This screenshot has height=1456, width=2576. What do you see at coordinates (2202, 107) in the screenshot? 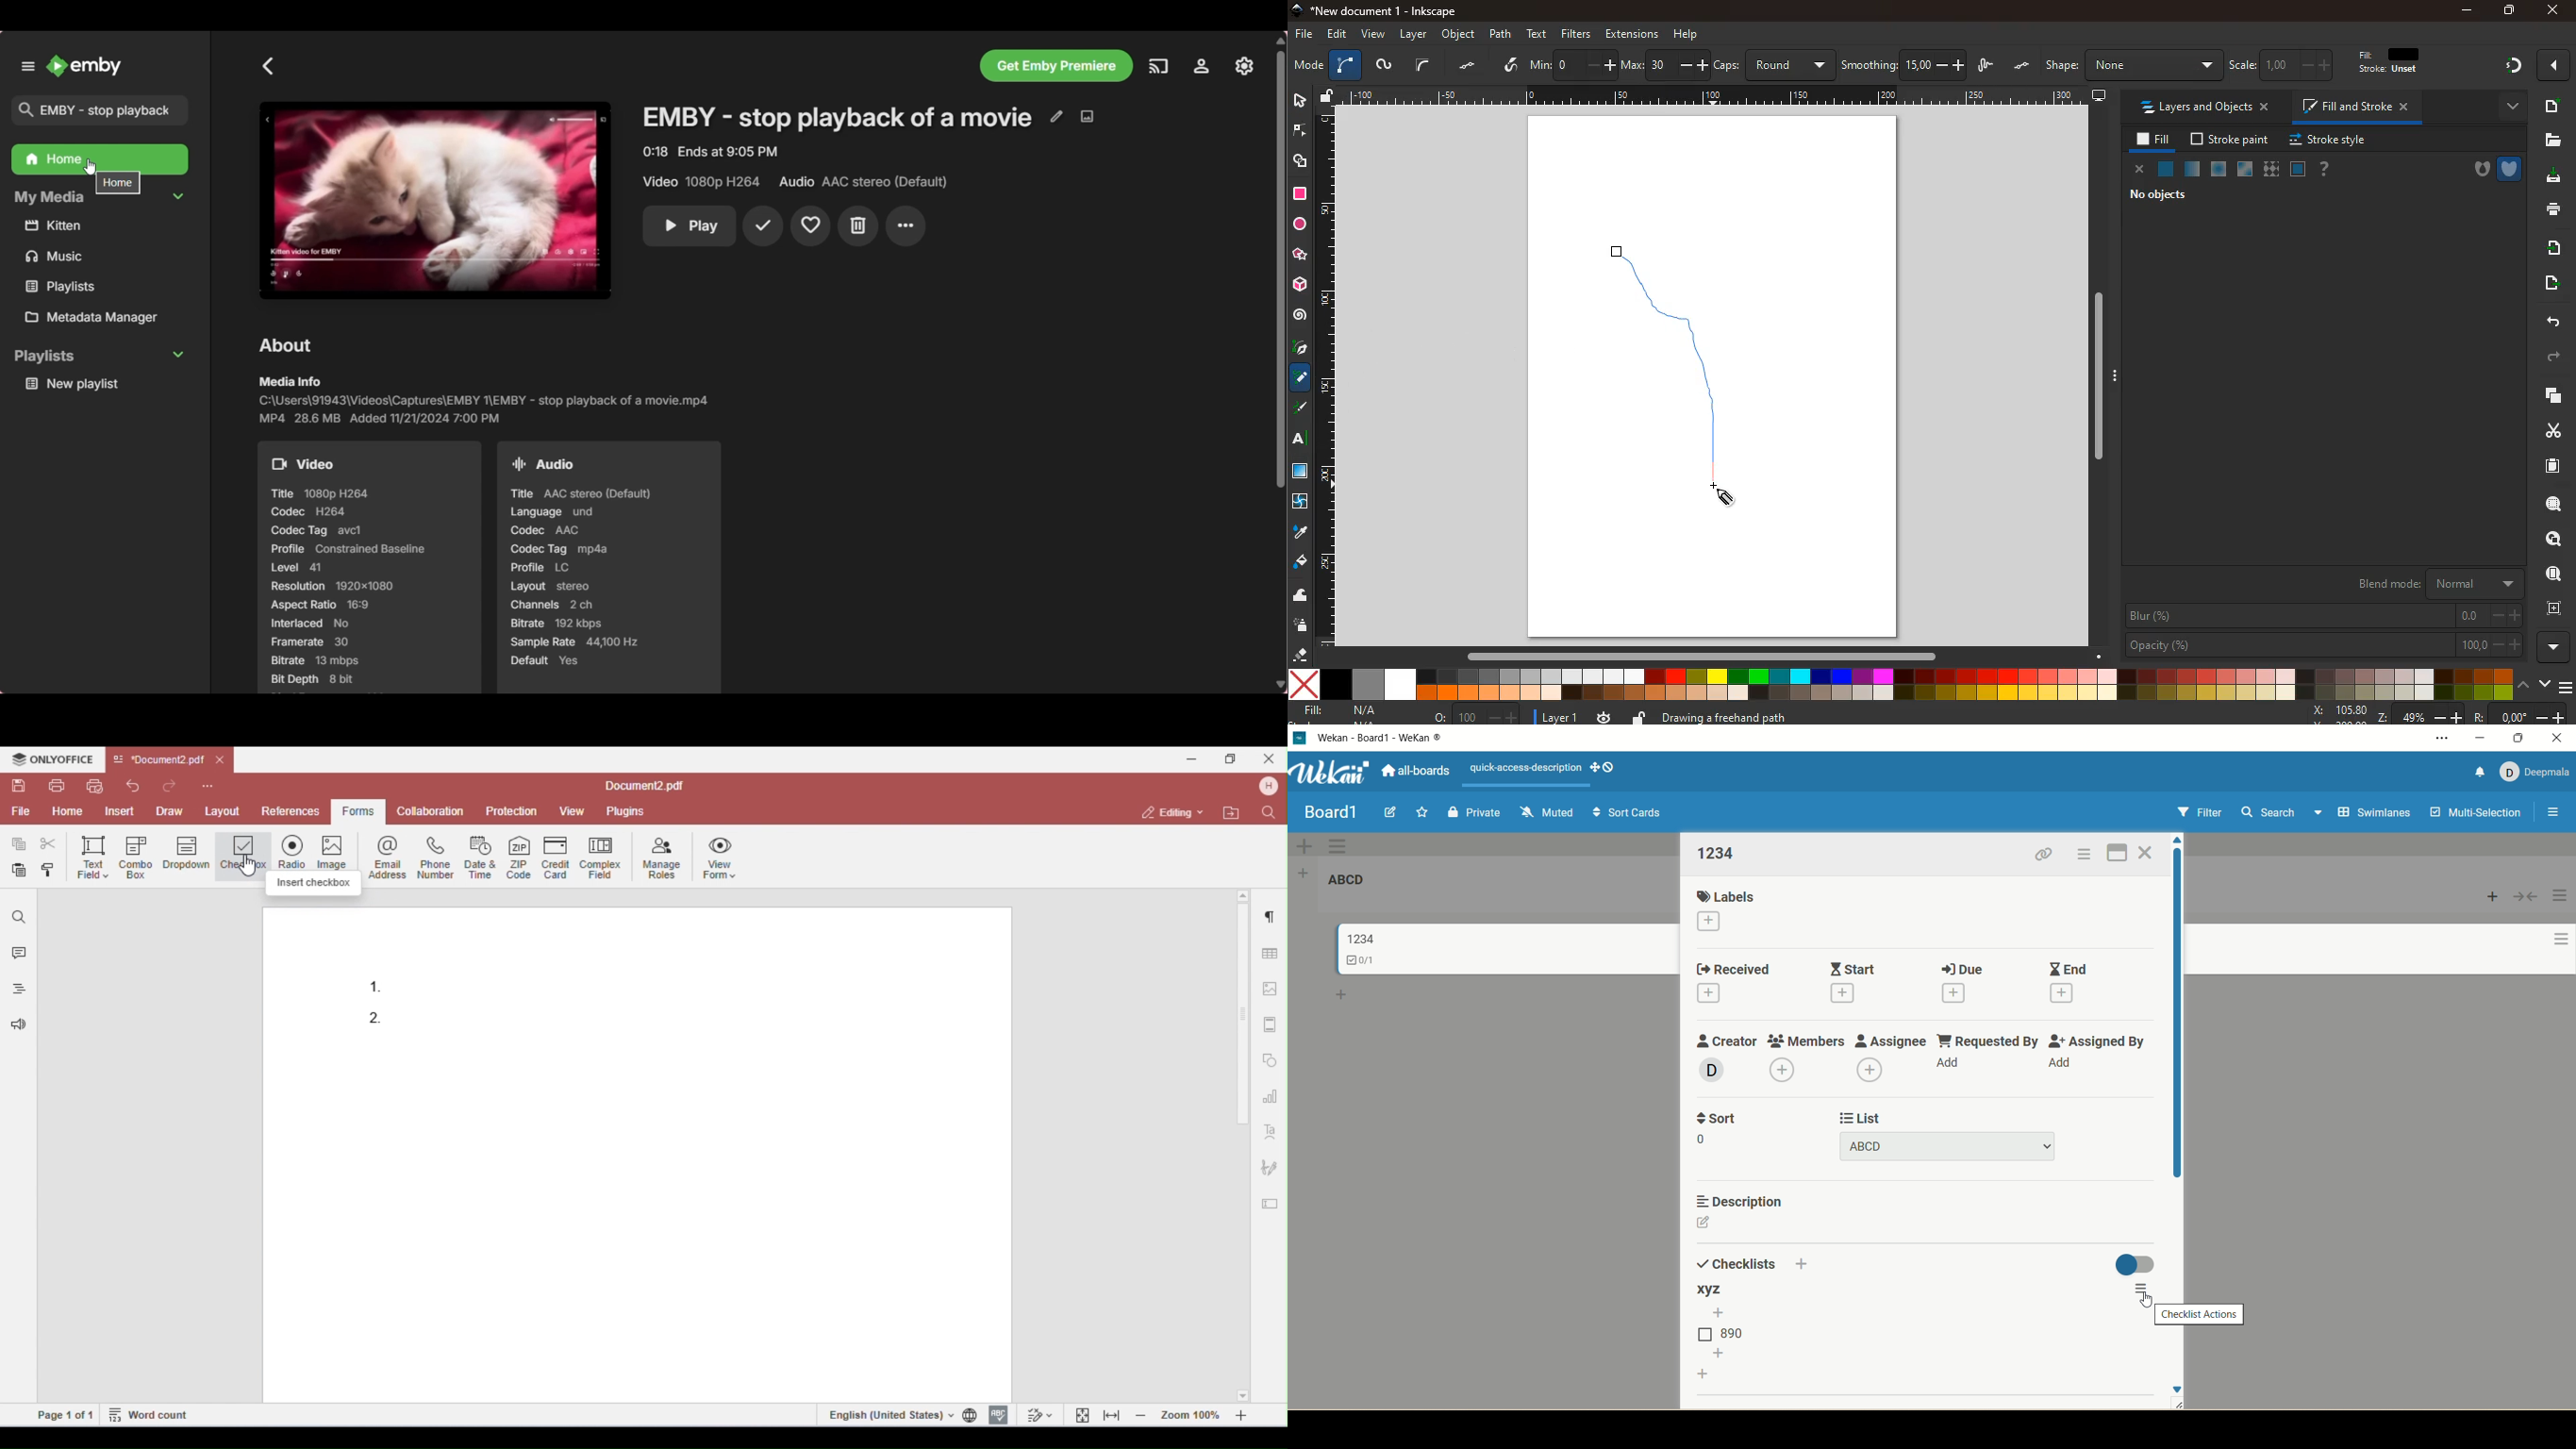
I see `layers and objects` at bounding box center [2202, 107].